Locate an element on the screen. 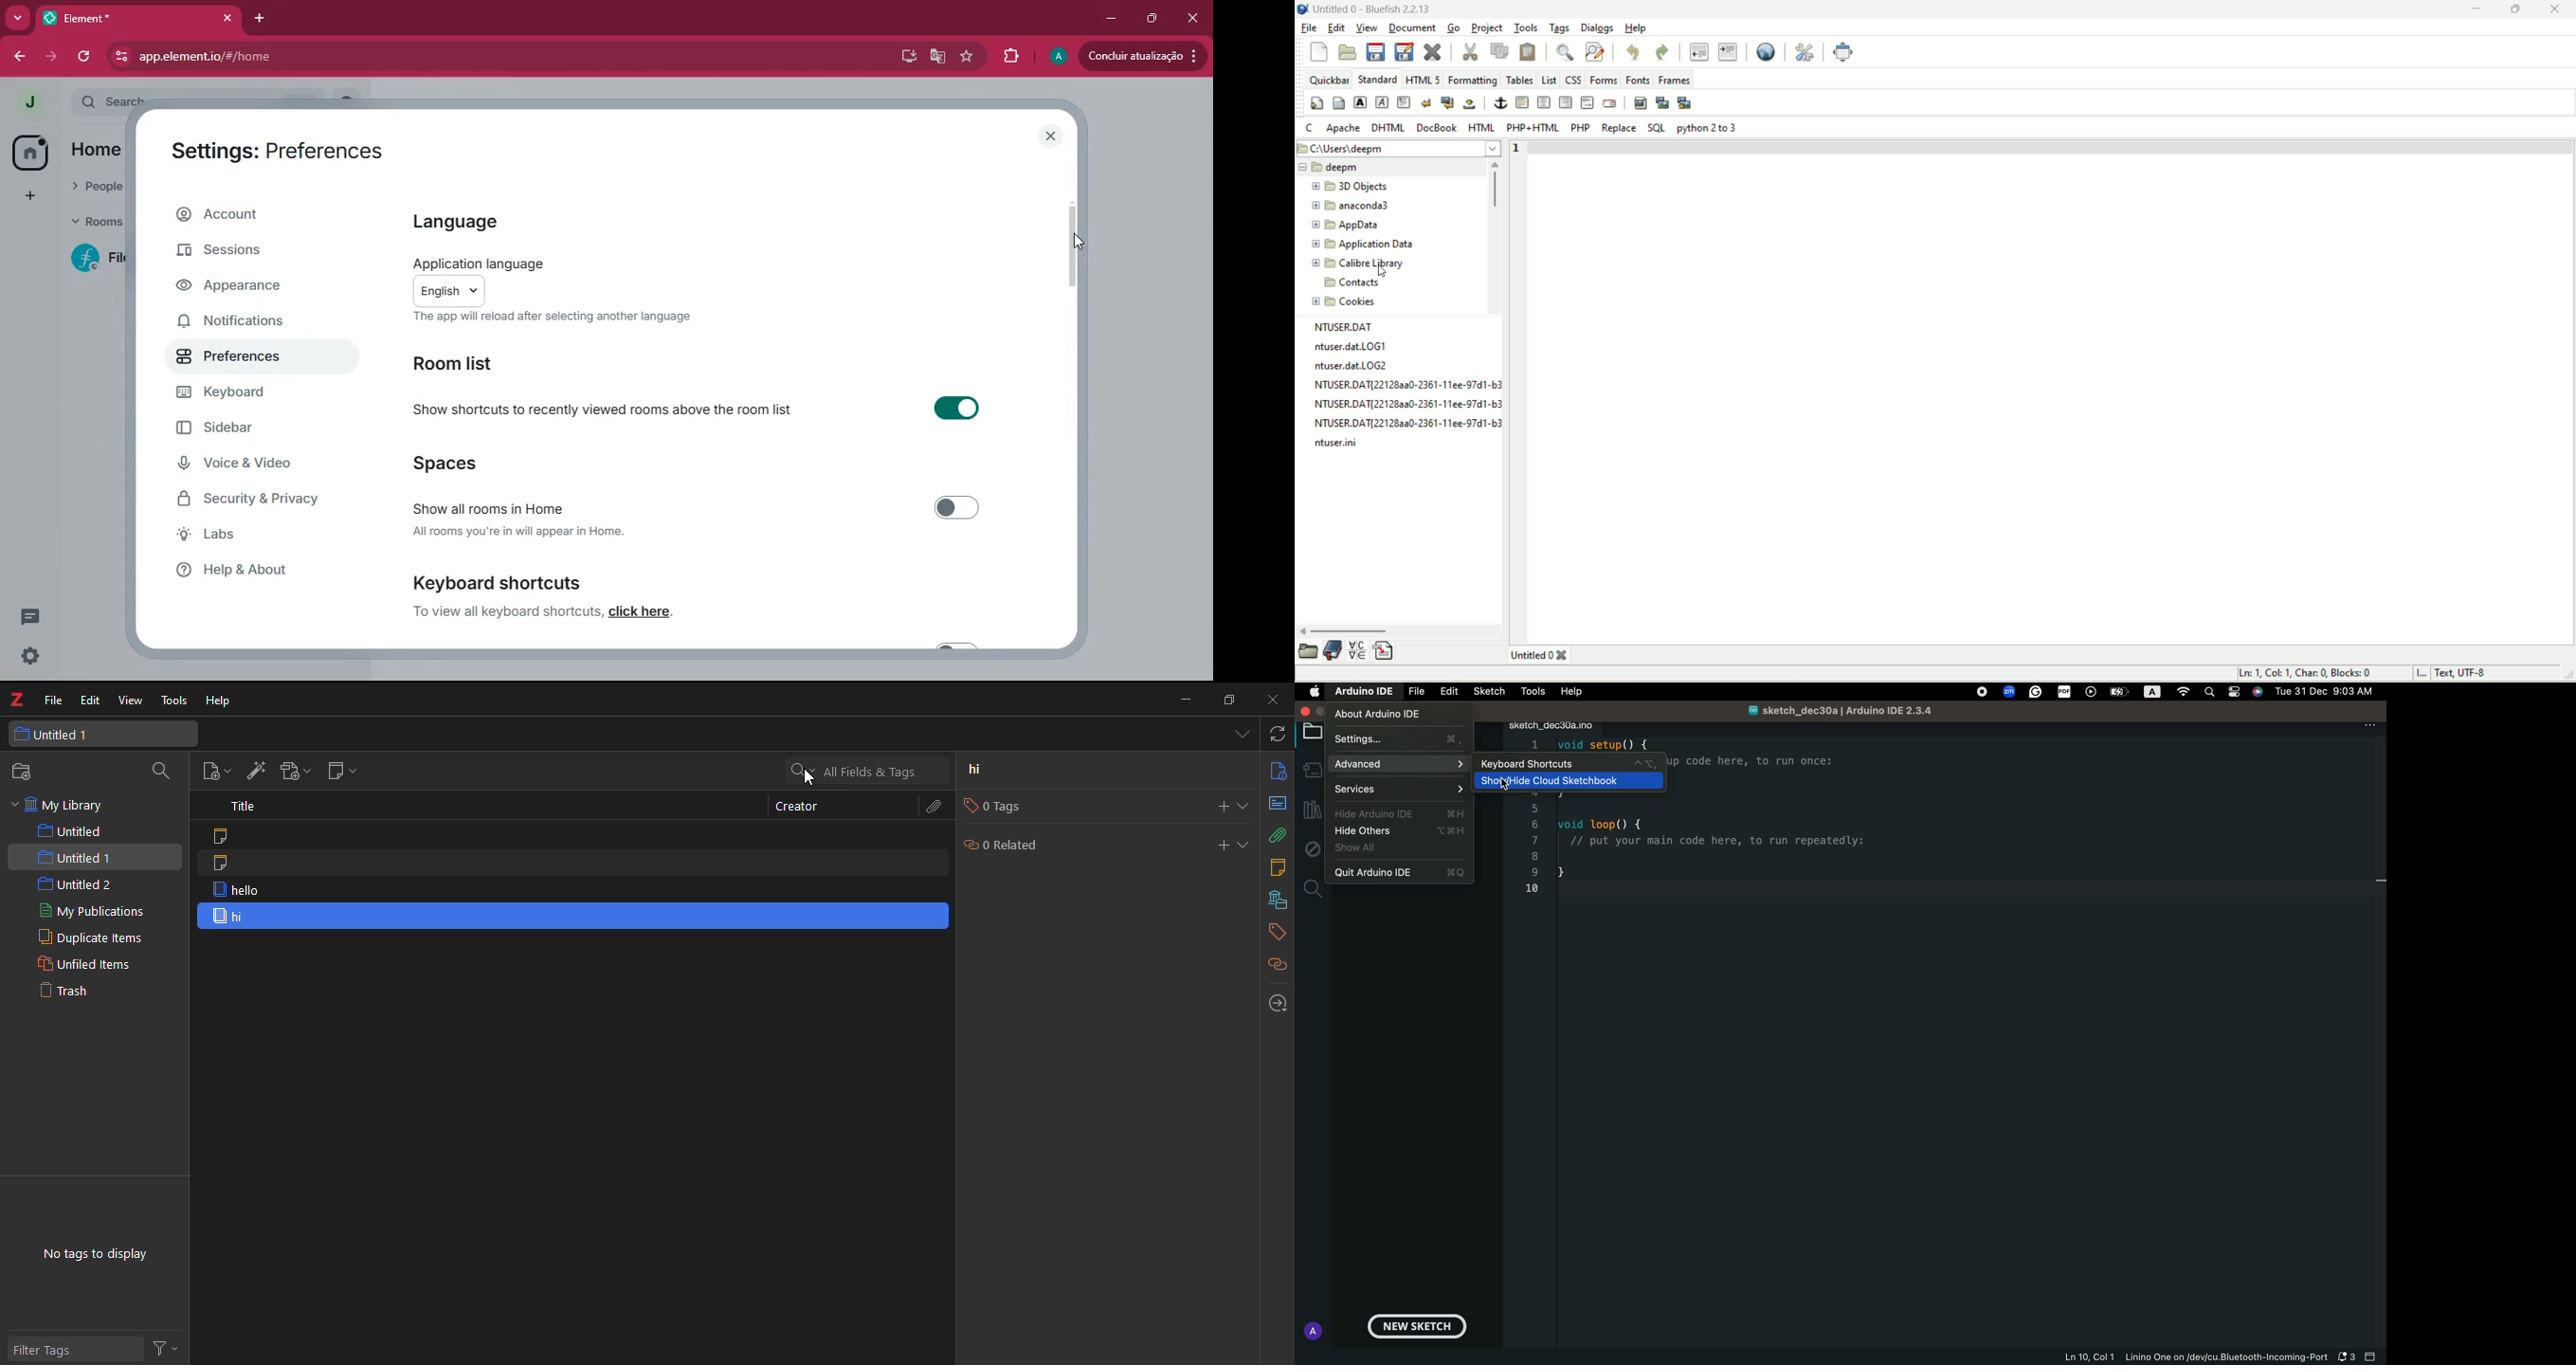 The image size is (2576, 1372). the app will reload after selecting another language is located at coordinates (553, 318).